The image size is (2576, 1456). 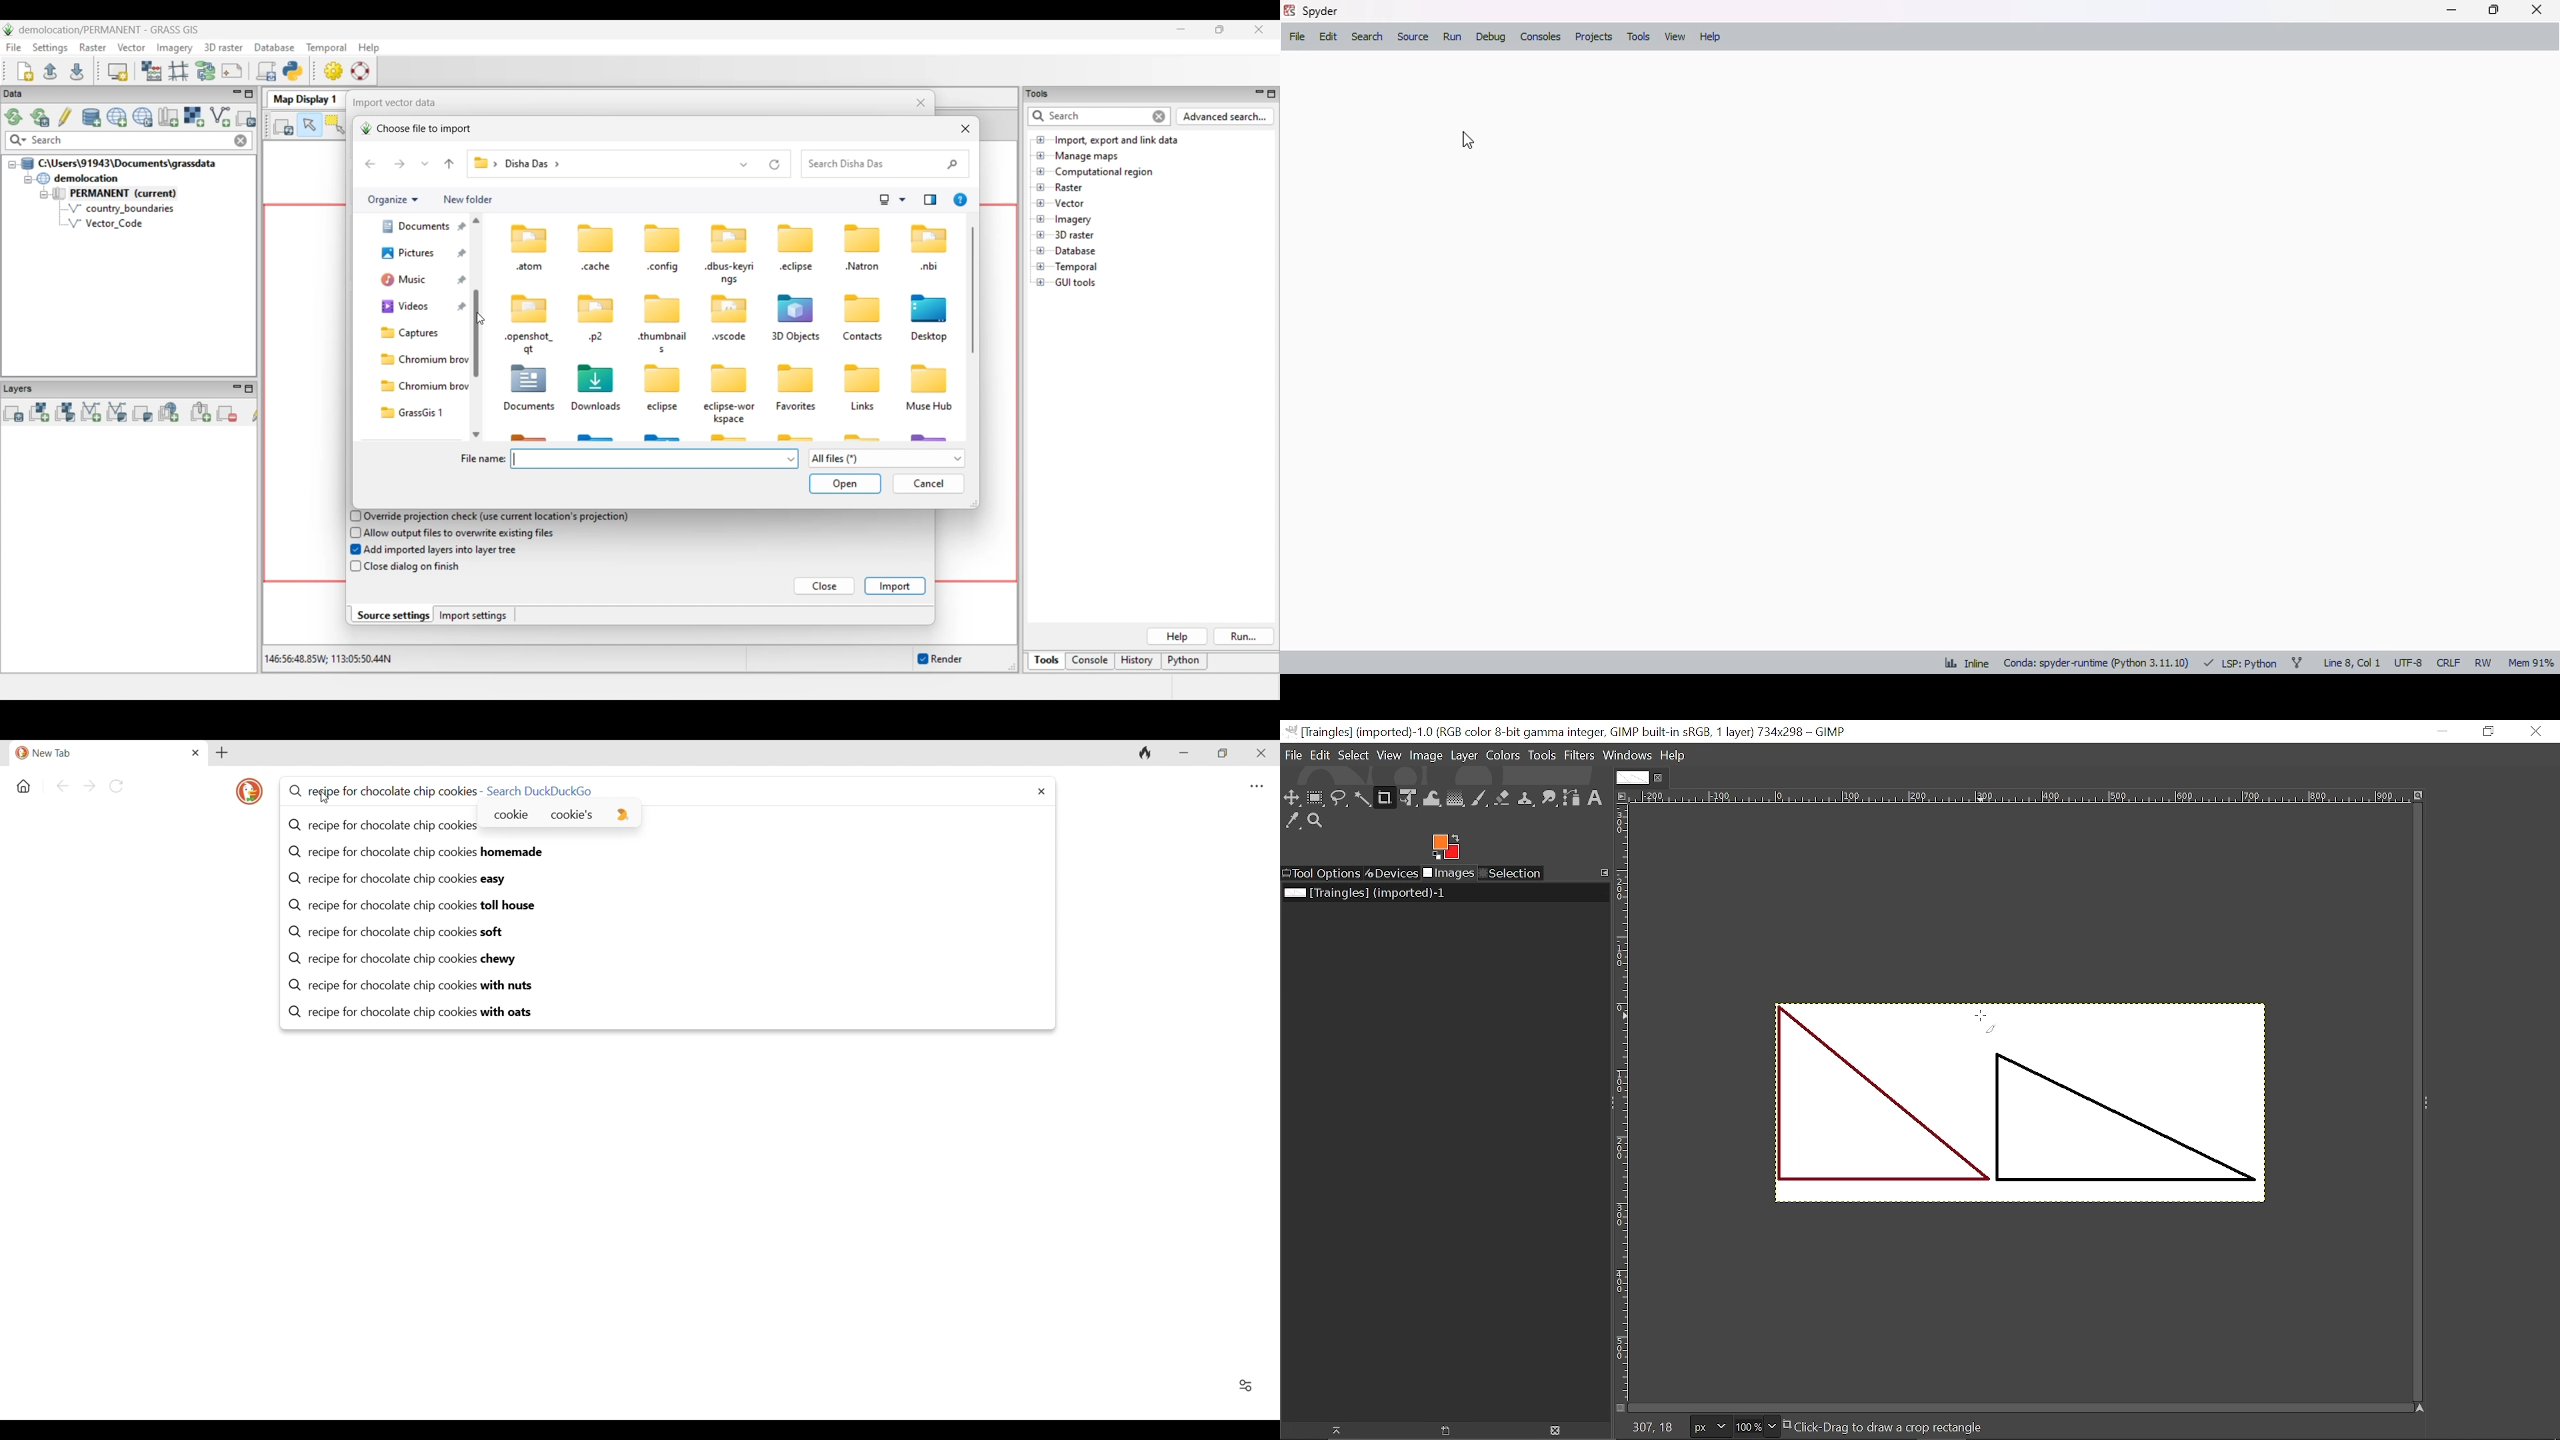 What do you see at coordinates (2427, 1103) in the screenshot?
I see `Show sidebar menu` at bounding box center [2427, 1103].